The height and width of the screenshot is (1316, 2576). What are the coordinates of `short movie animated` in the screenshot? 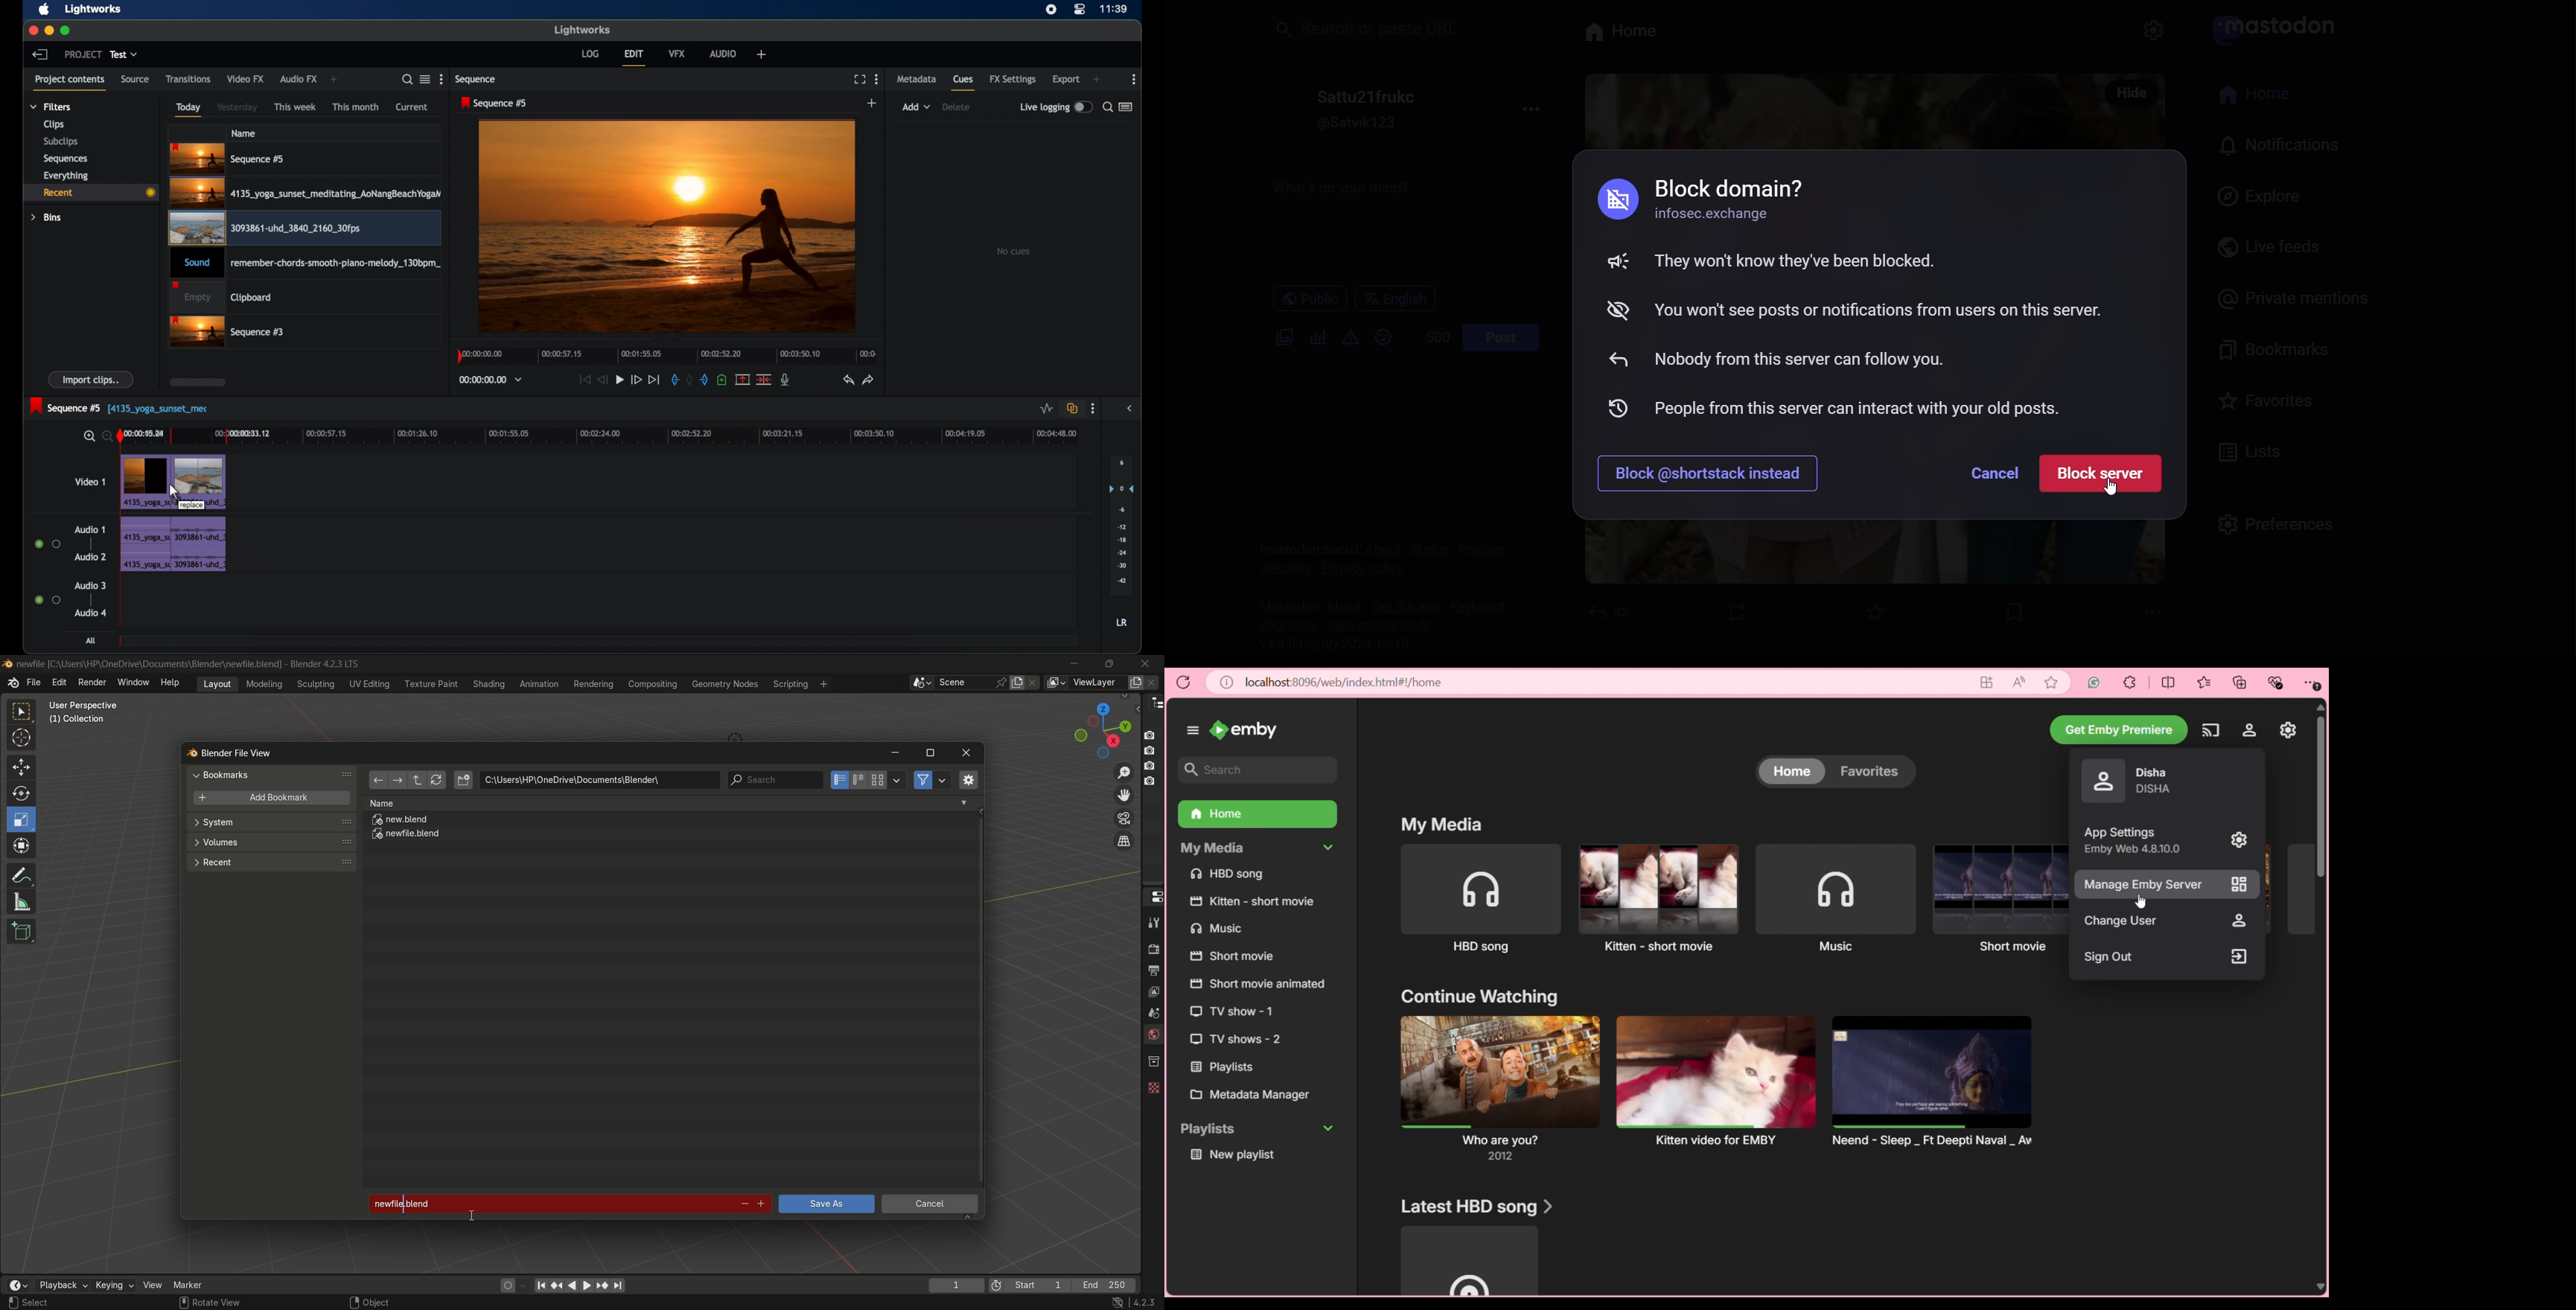 It's located at (1258, 986).